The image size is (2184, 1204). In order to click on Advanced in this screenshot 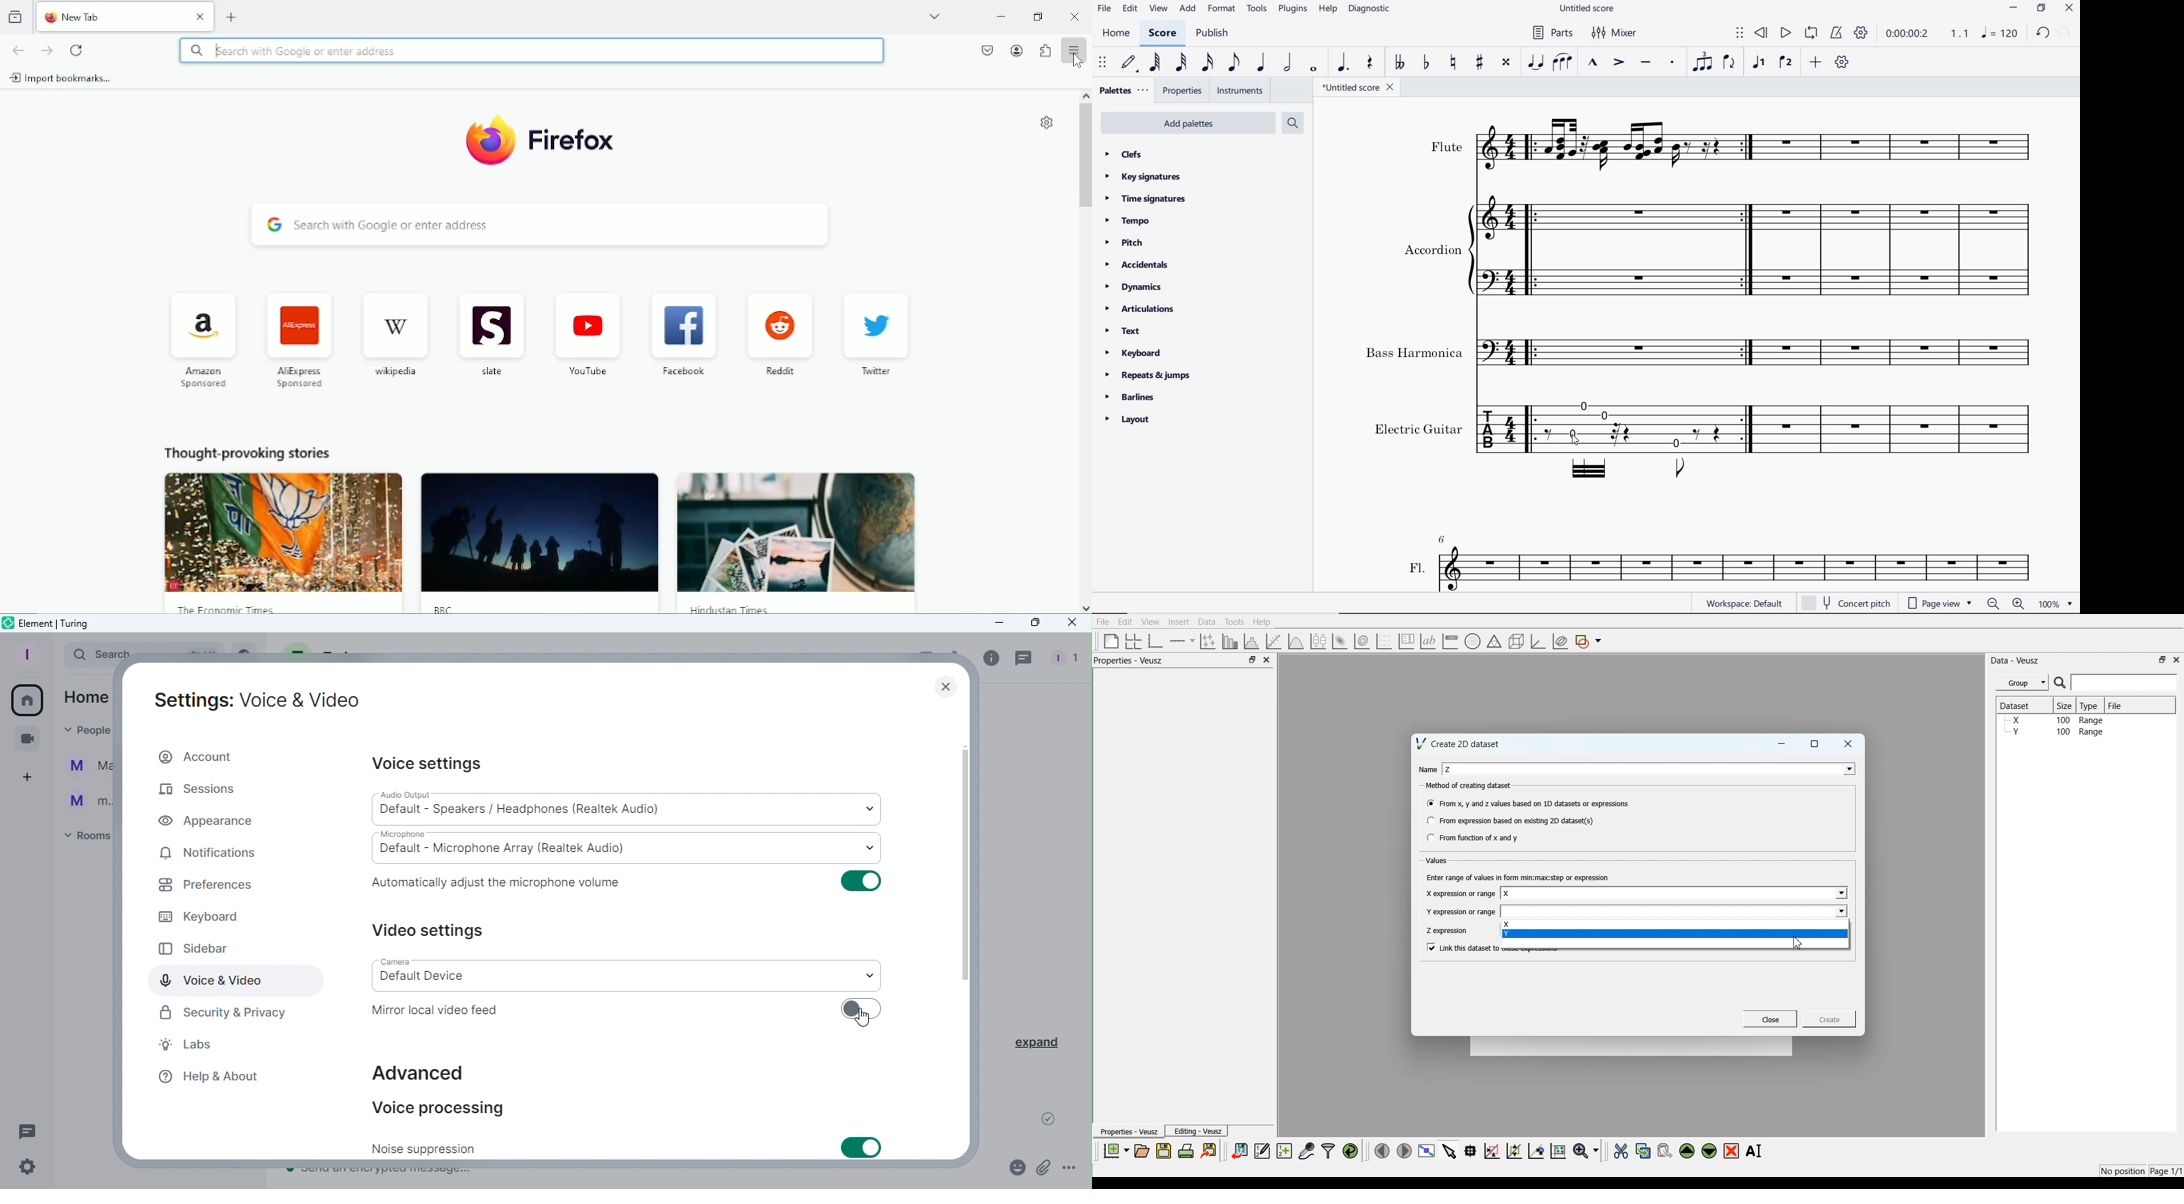, I will do `click(424, 1071)`.